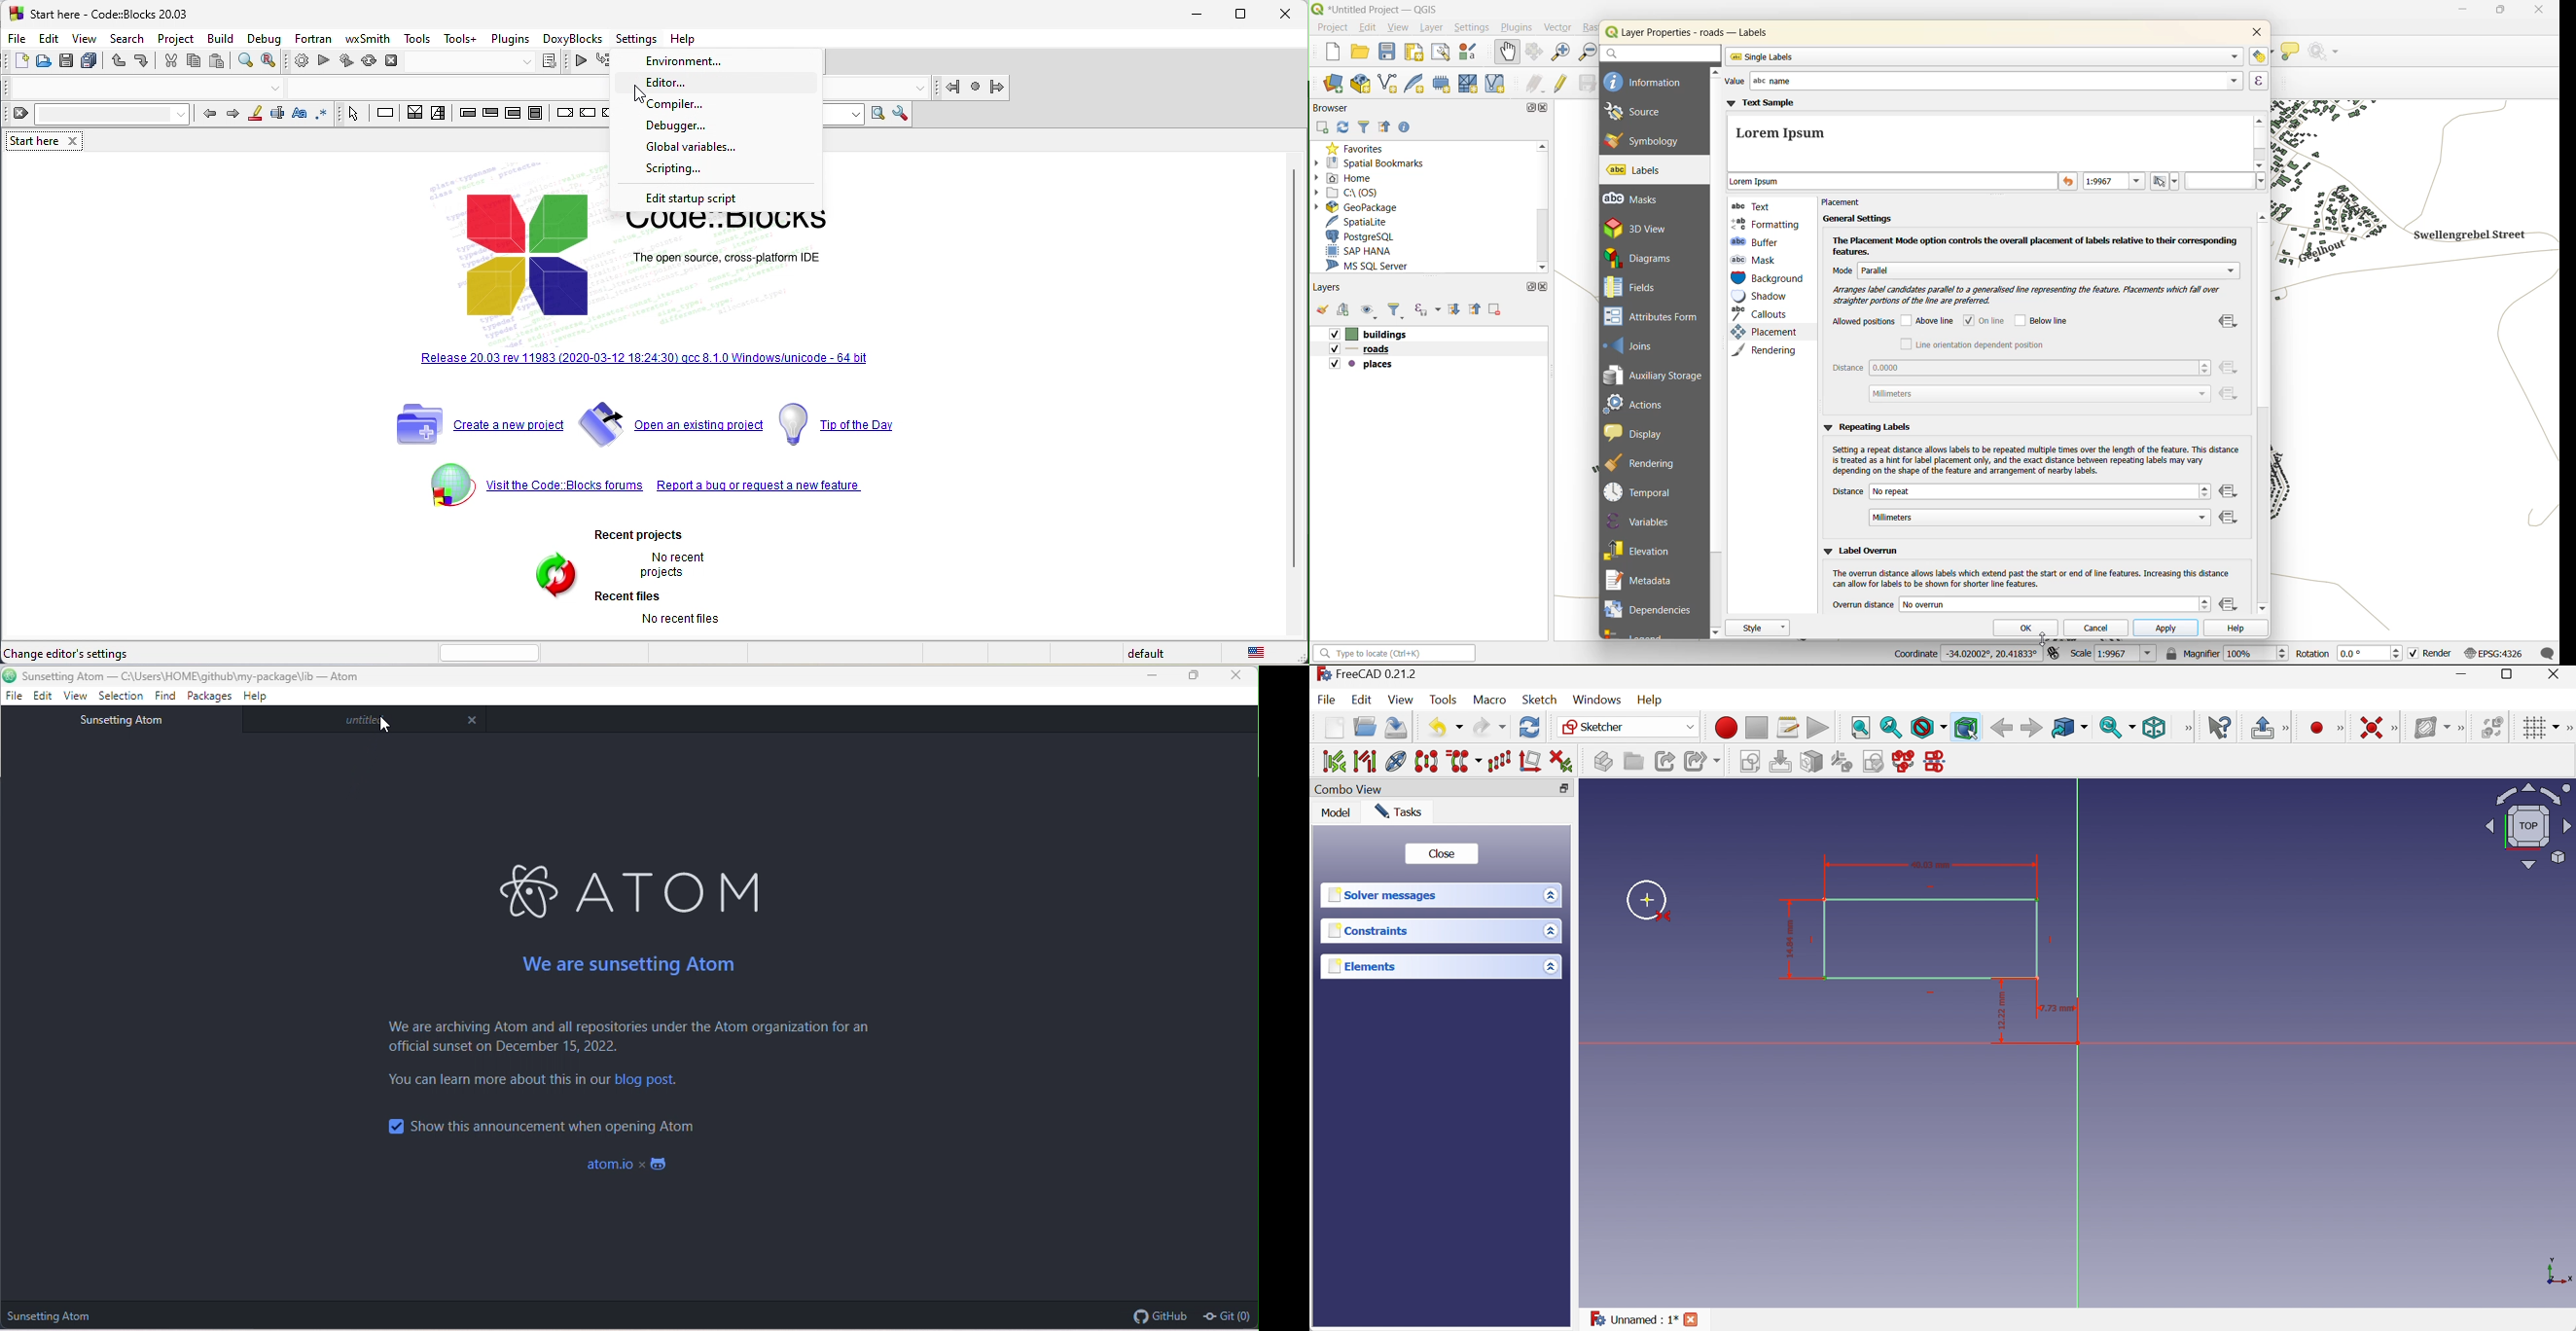 Image resolution: width=2576 pixels, height=1344 pixels. Describe the element at coordinates (1553, 931) in the screenshot. I see `Drop down` at that location.